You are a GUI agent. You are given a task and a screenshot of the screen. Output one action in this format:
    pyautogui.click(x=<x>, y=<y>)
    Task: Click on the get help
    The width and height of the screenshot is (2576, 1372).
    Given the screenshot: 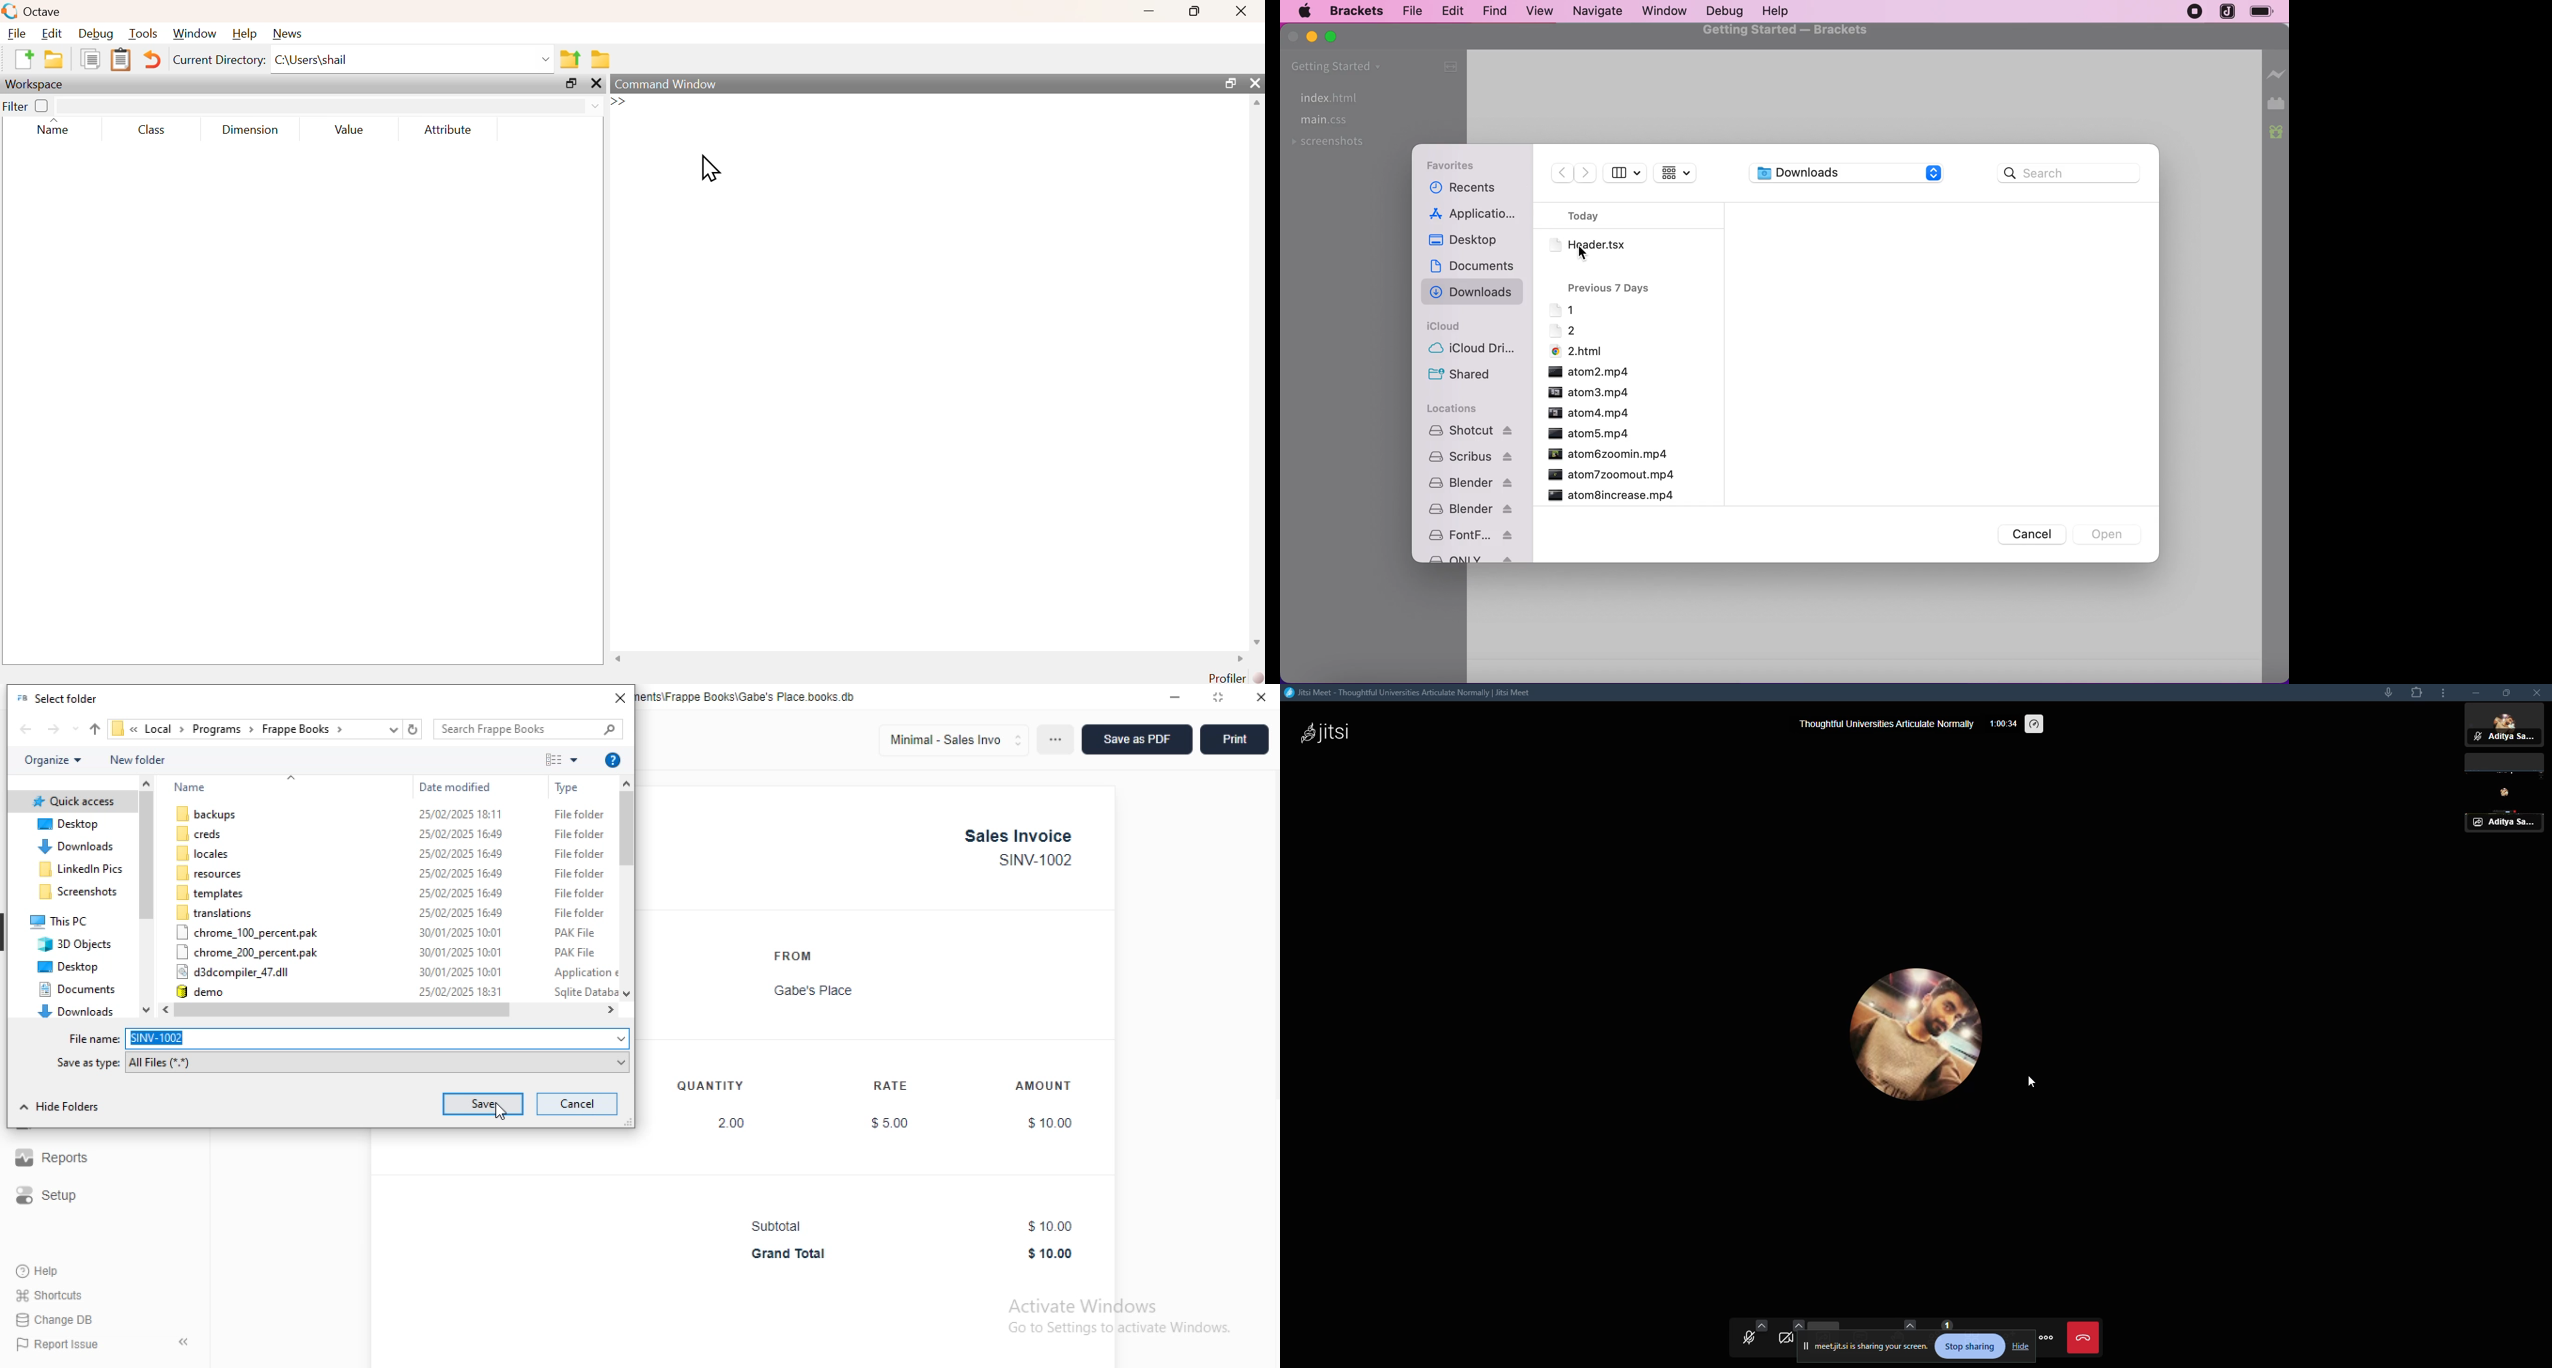 What is the action you would take?
    pyautogui.click(x=613, y=760)
    